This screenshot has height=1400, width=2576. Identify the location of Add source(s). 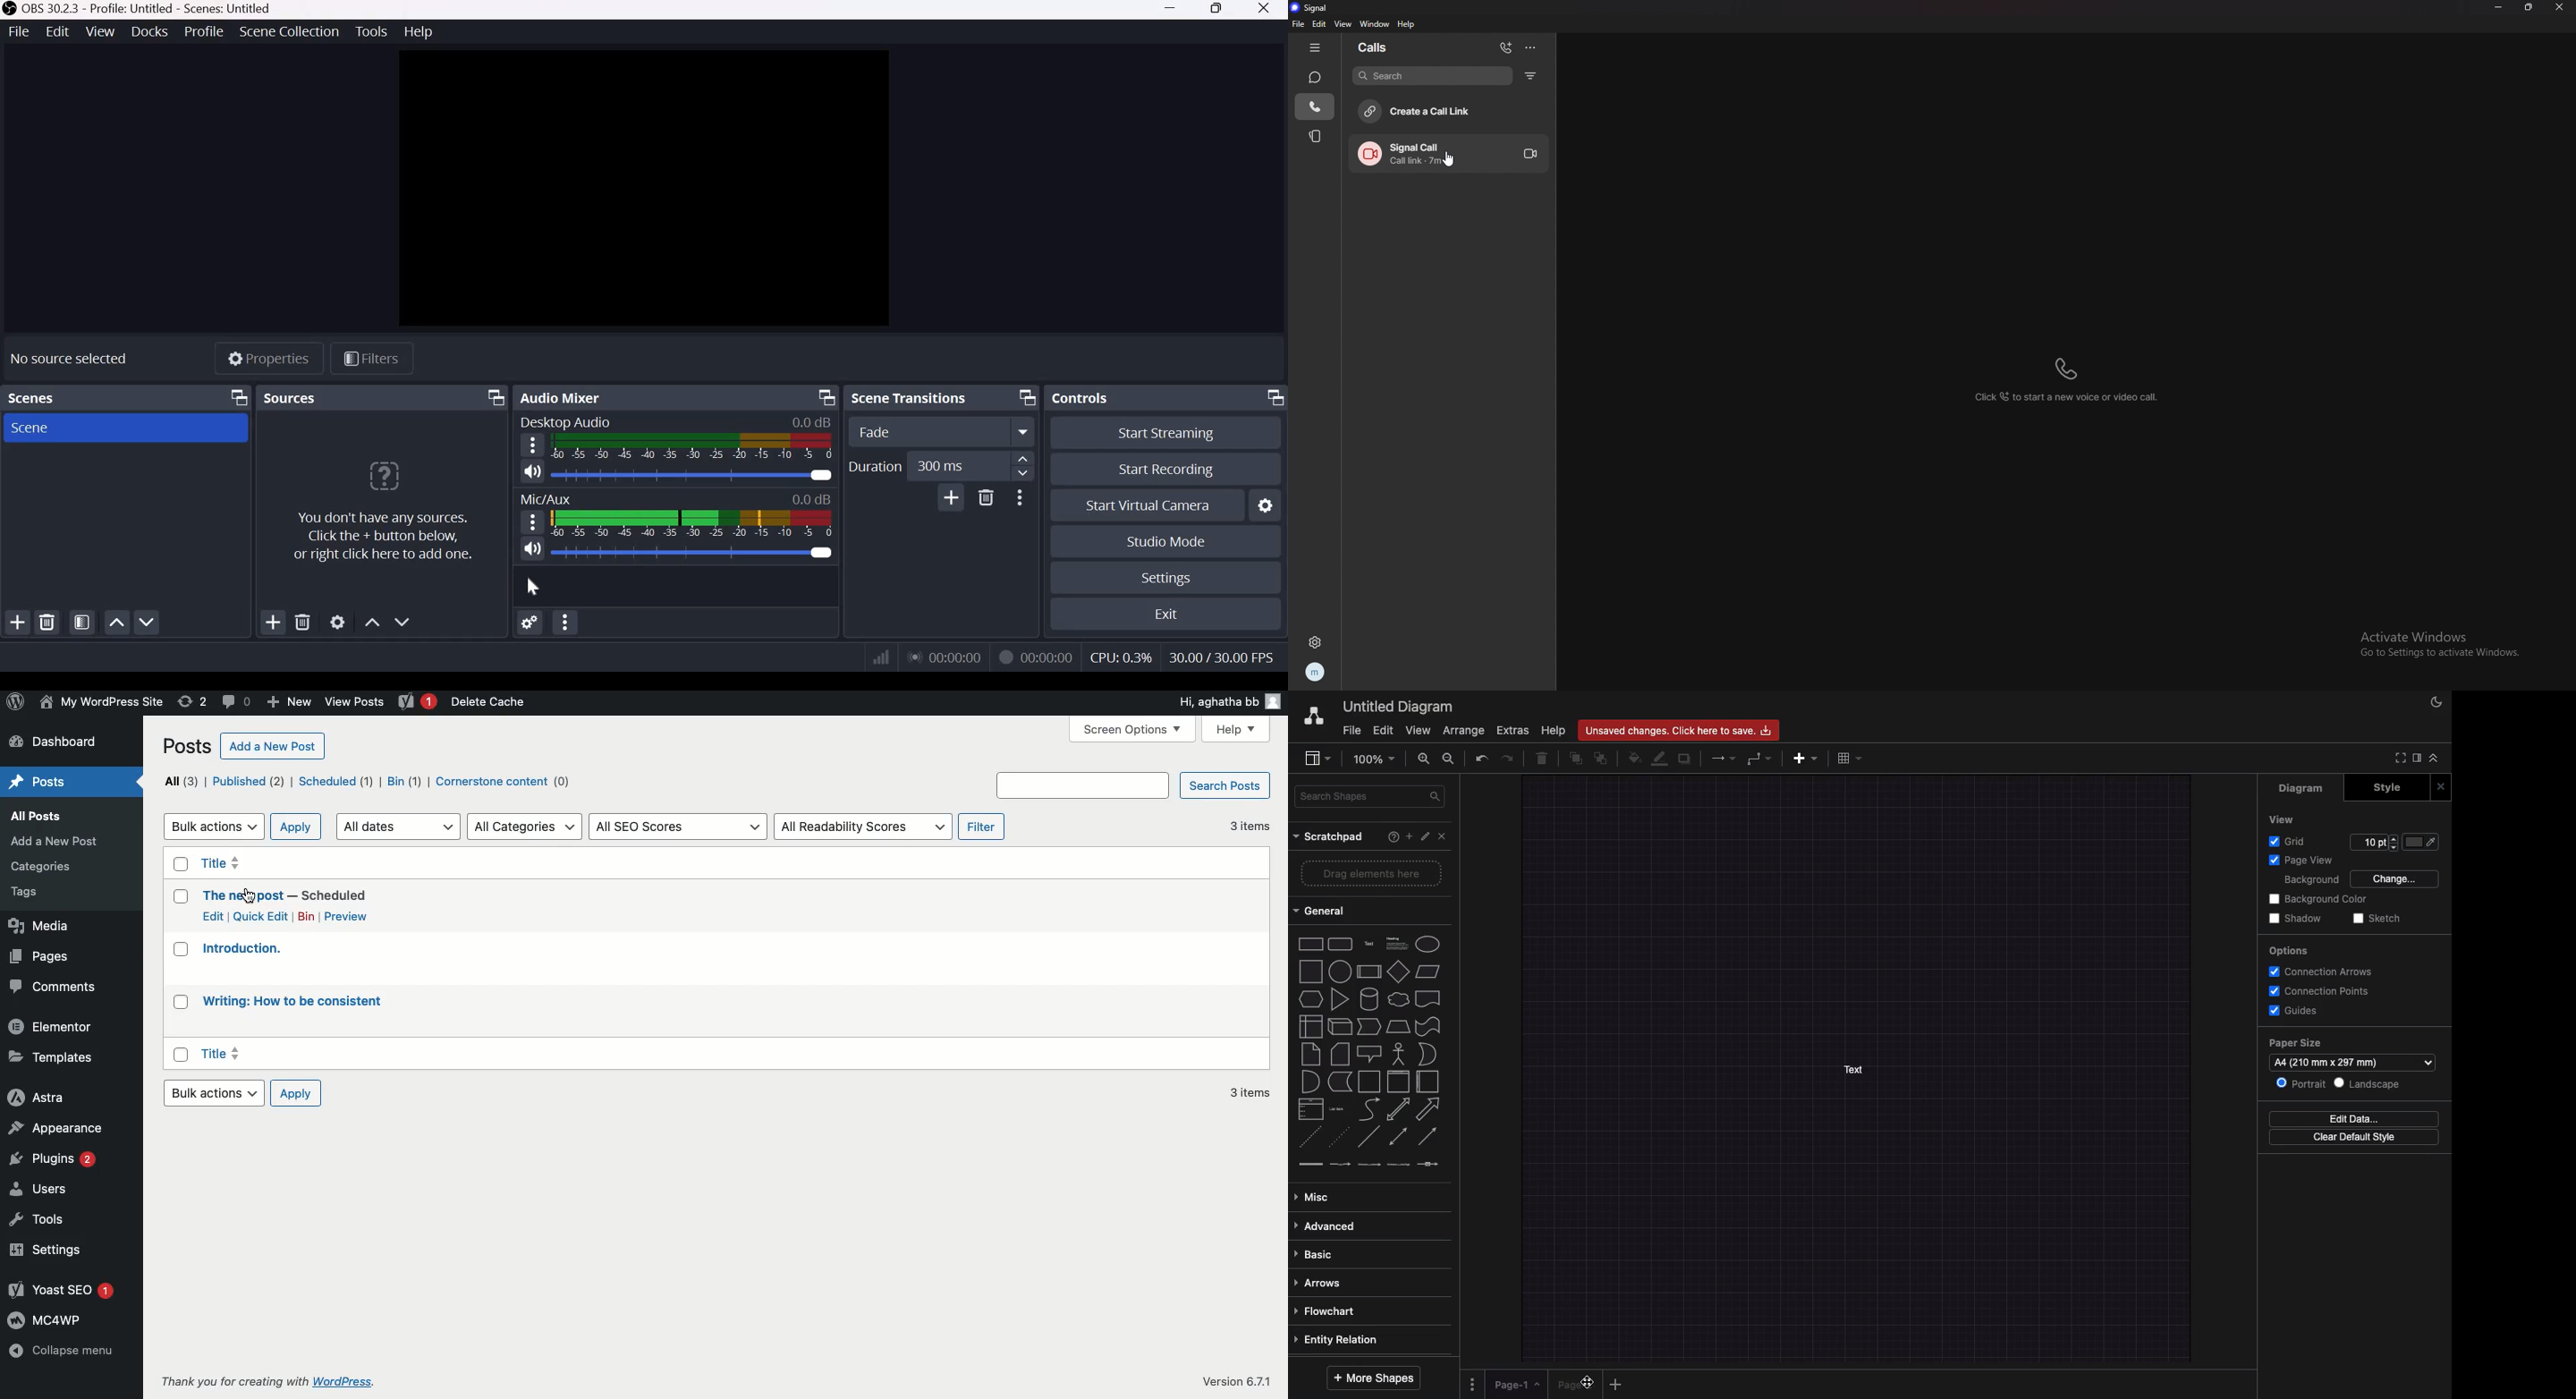
(271, 623).